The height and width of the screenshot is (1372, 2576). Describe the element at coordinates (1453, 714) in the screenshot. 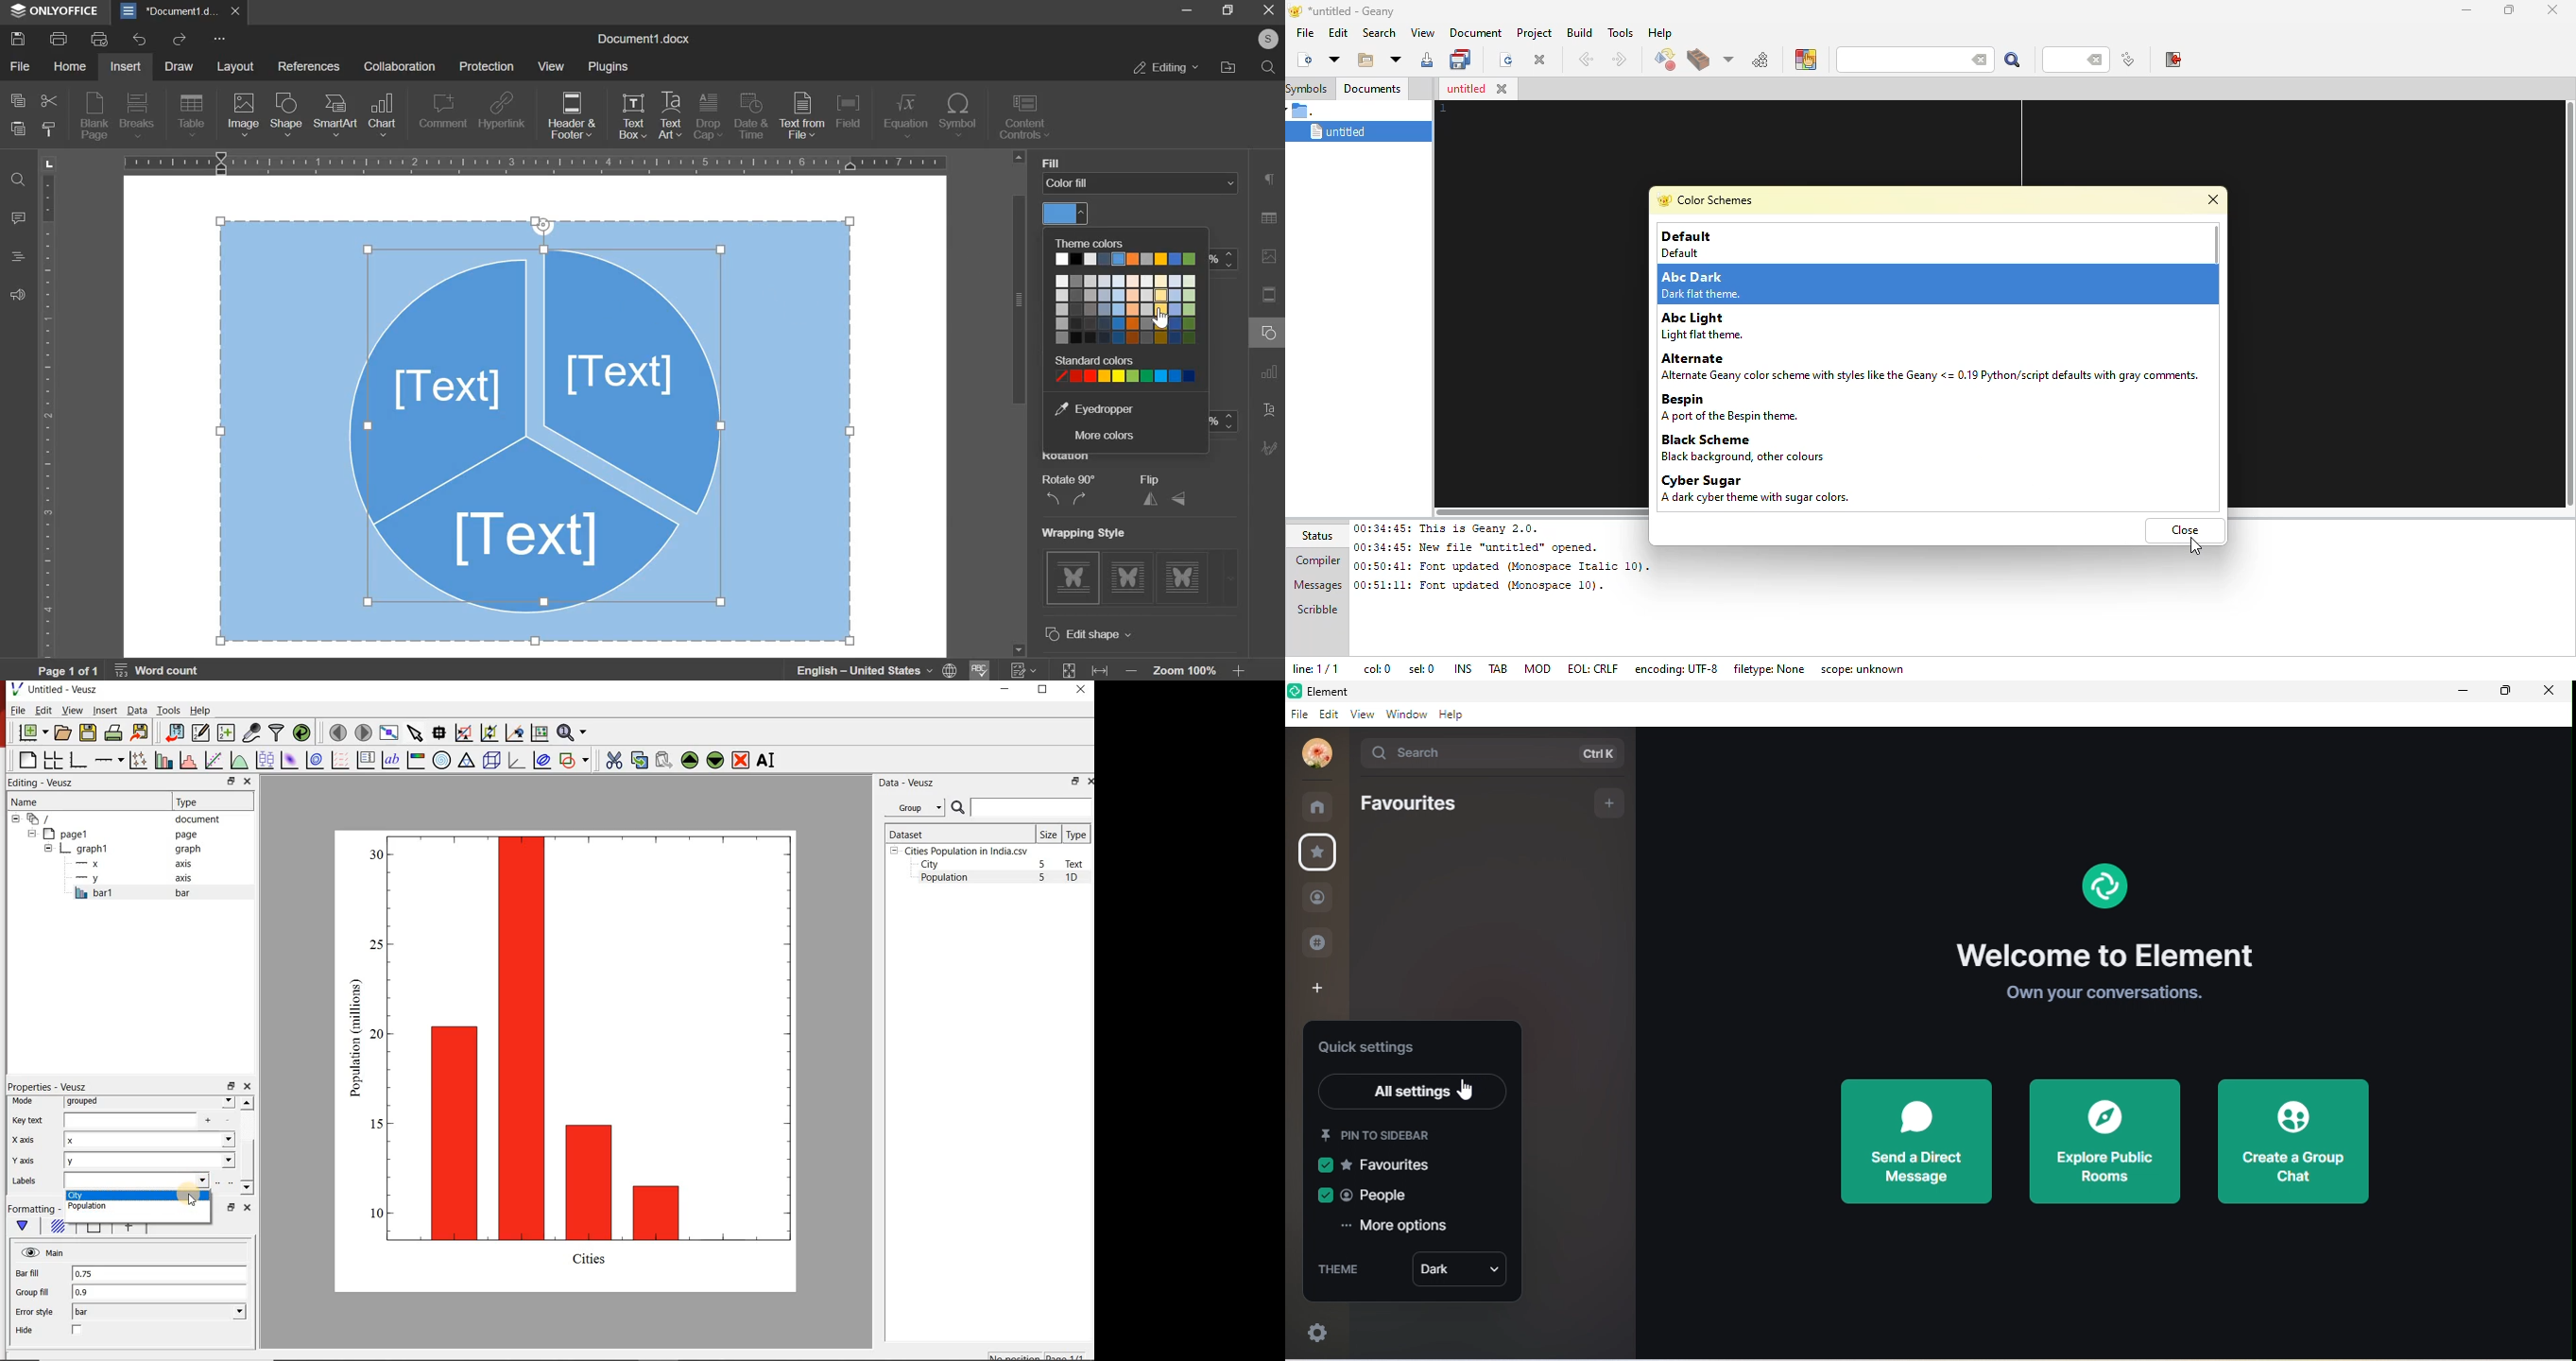

I see `help` at that location.